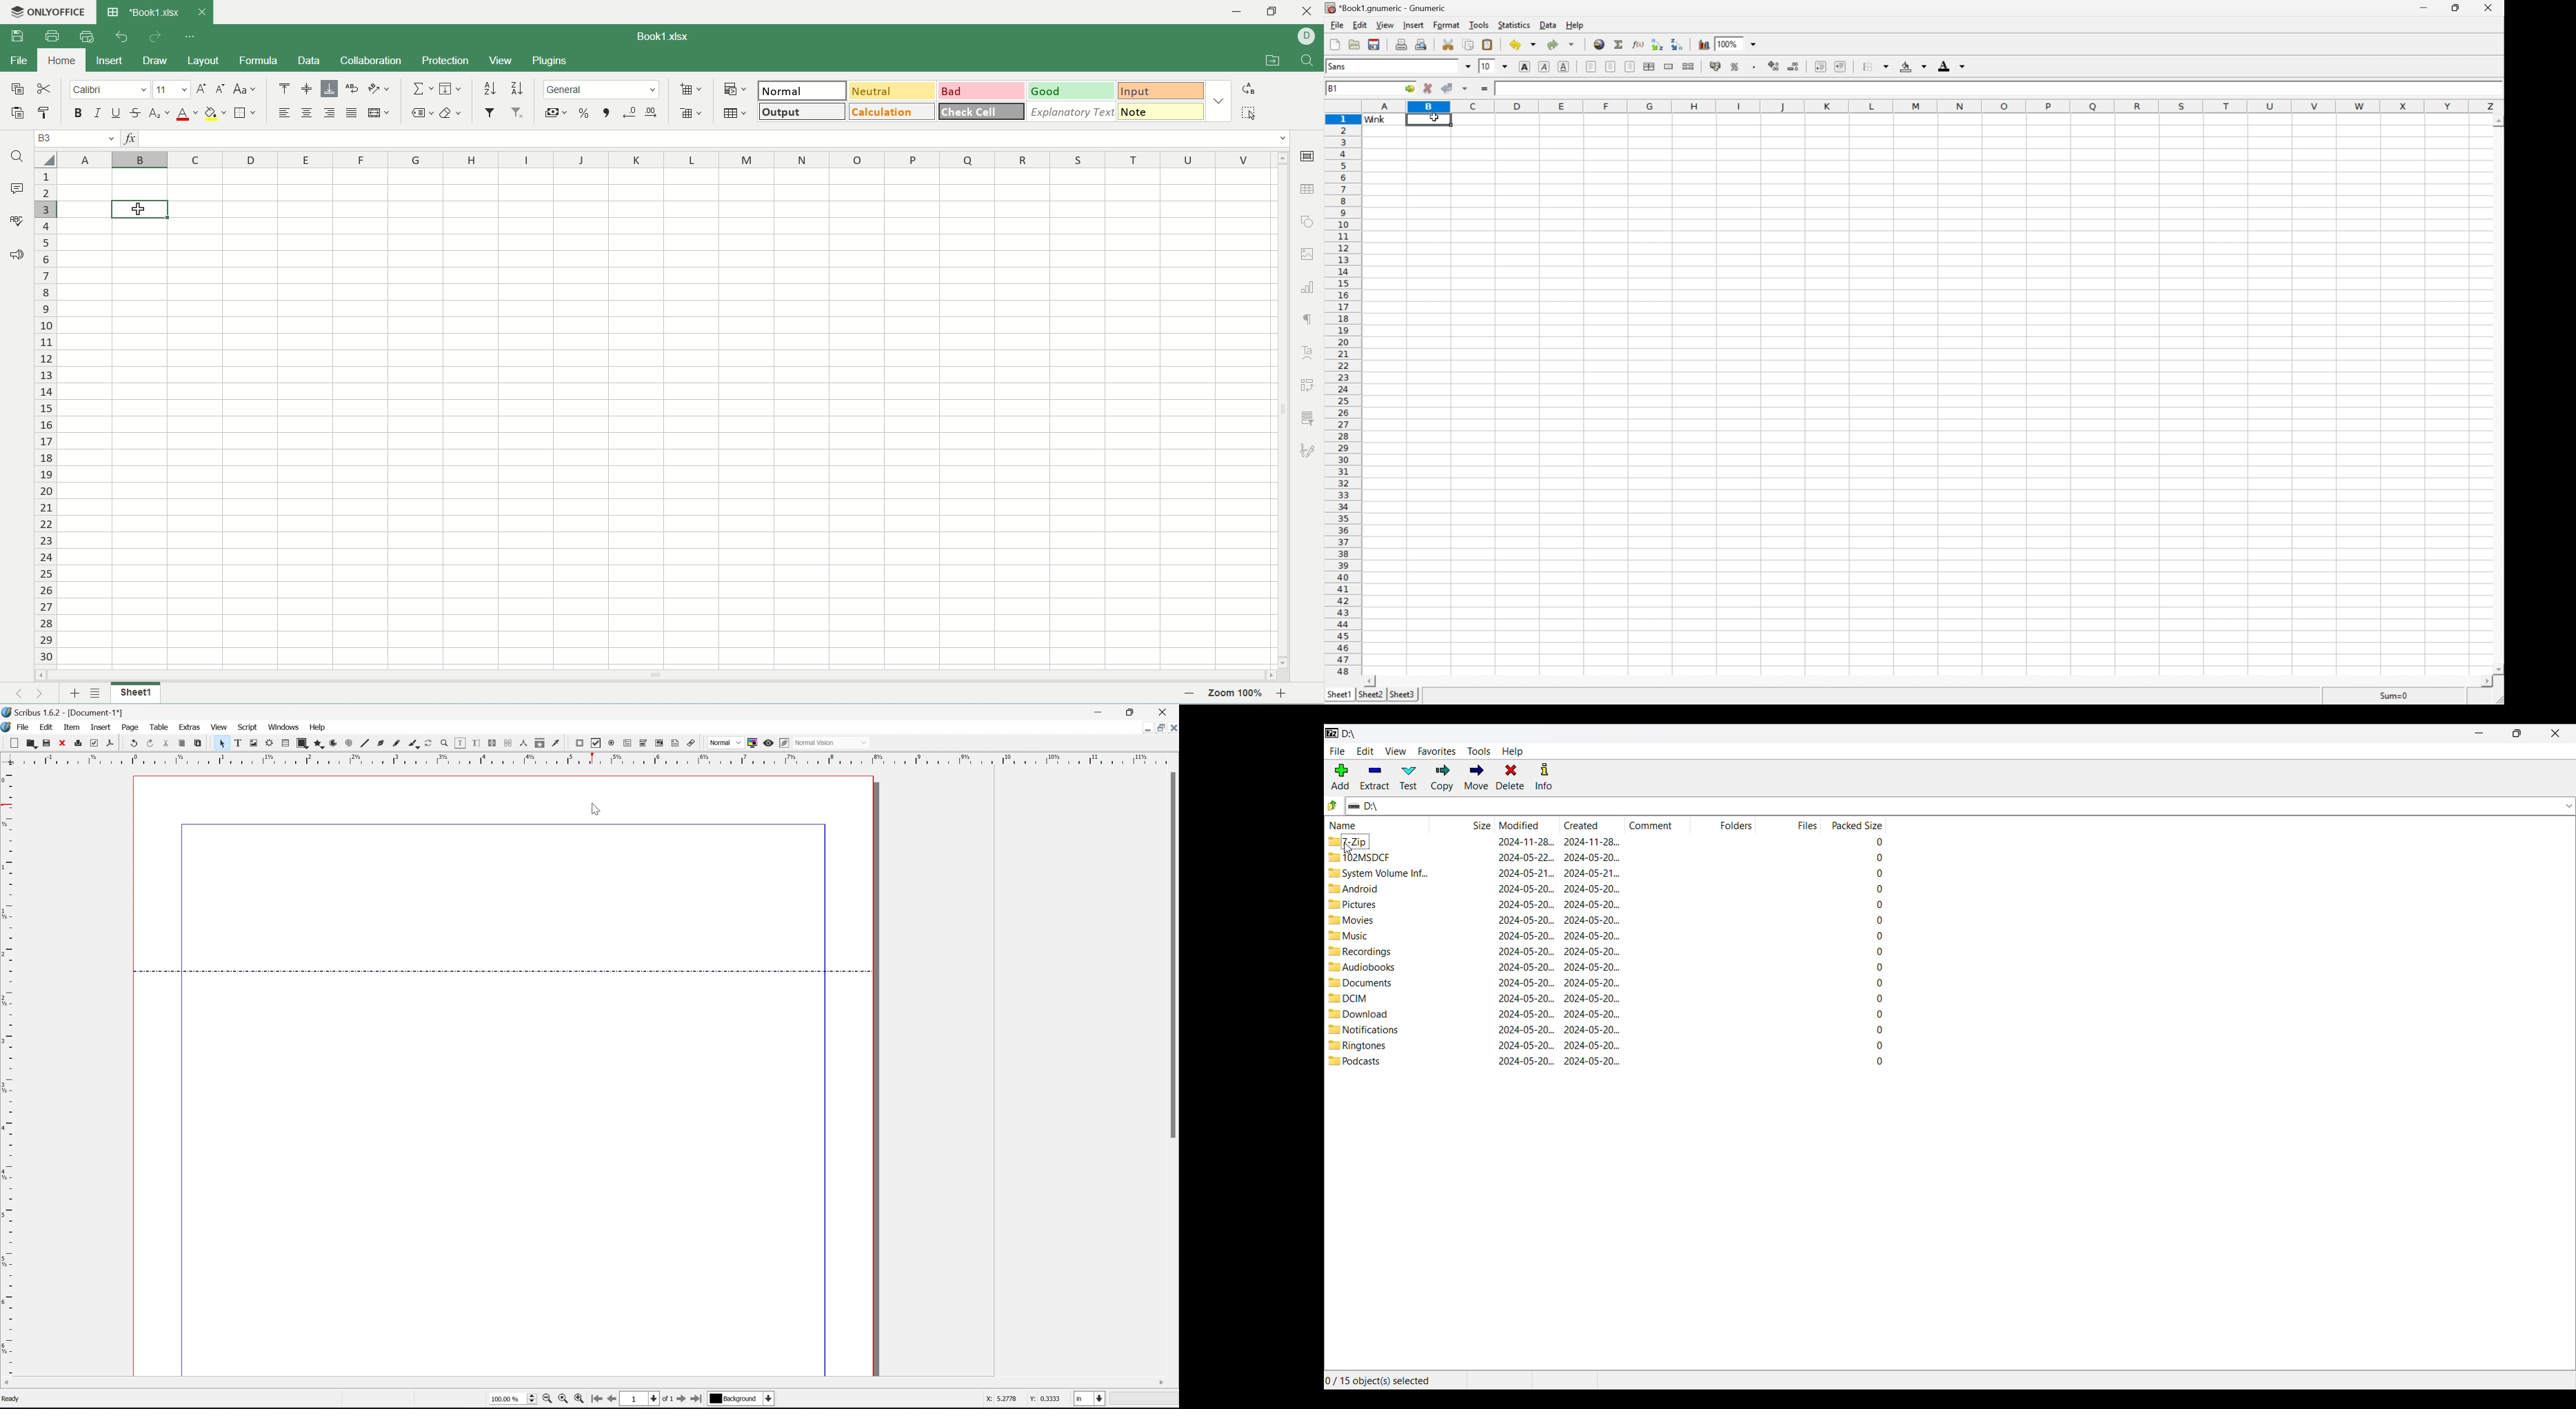 This screenshot has width=2576, height=1428. Describe the element at coordinates (184, 727) in the screenshot. I see `extras` at that location.